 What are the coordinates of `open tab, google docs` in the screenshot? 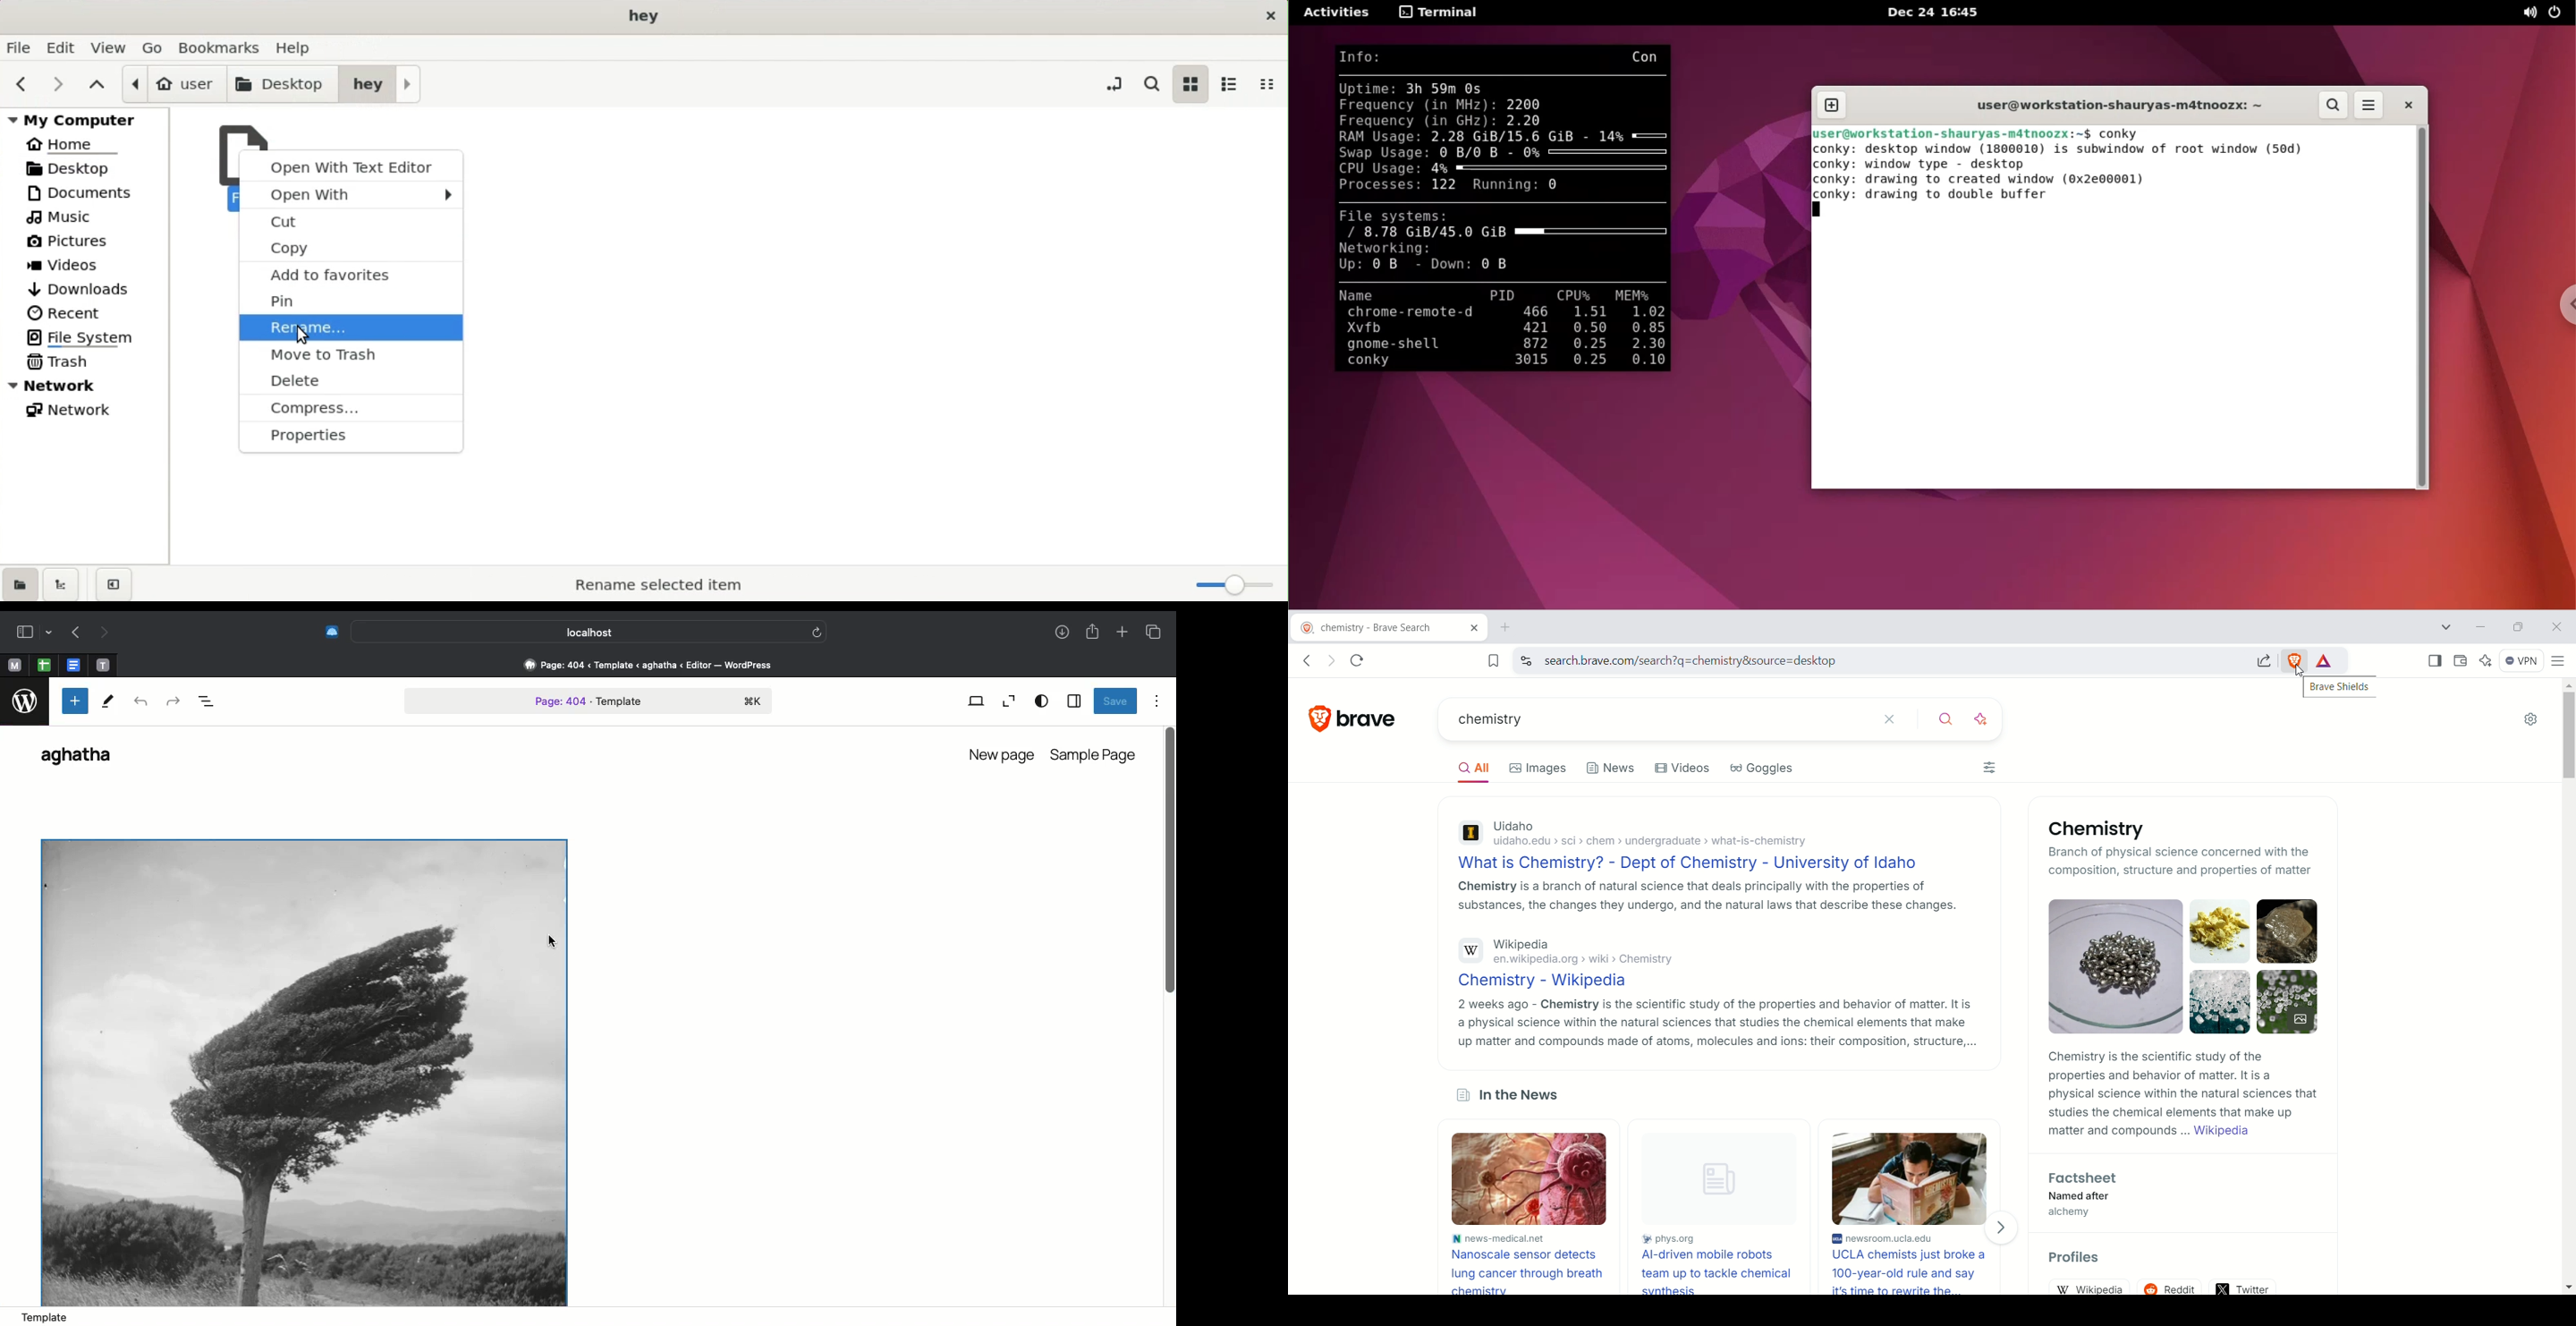 It's located at (72, 666).